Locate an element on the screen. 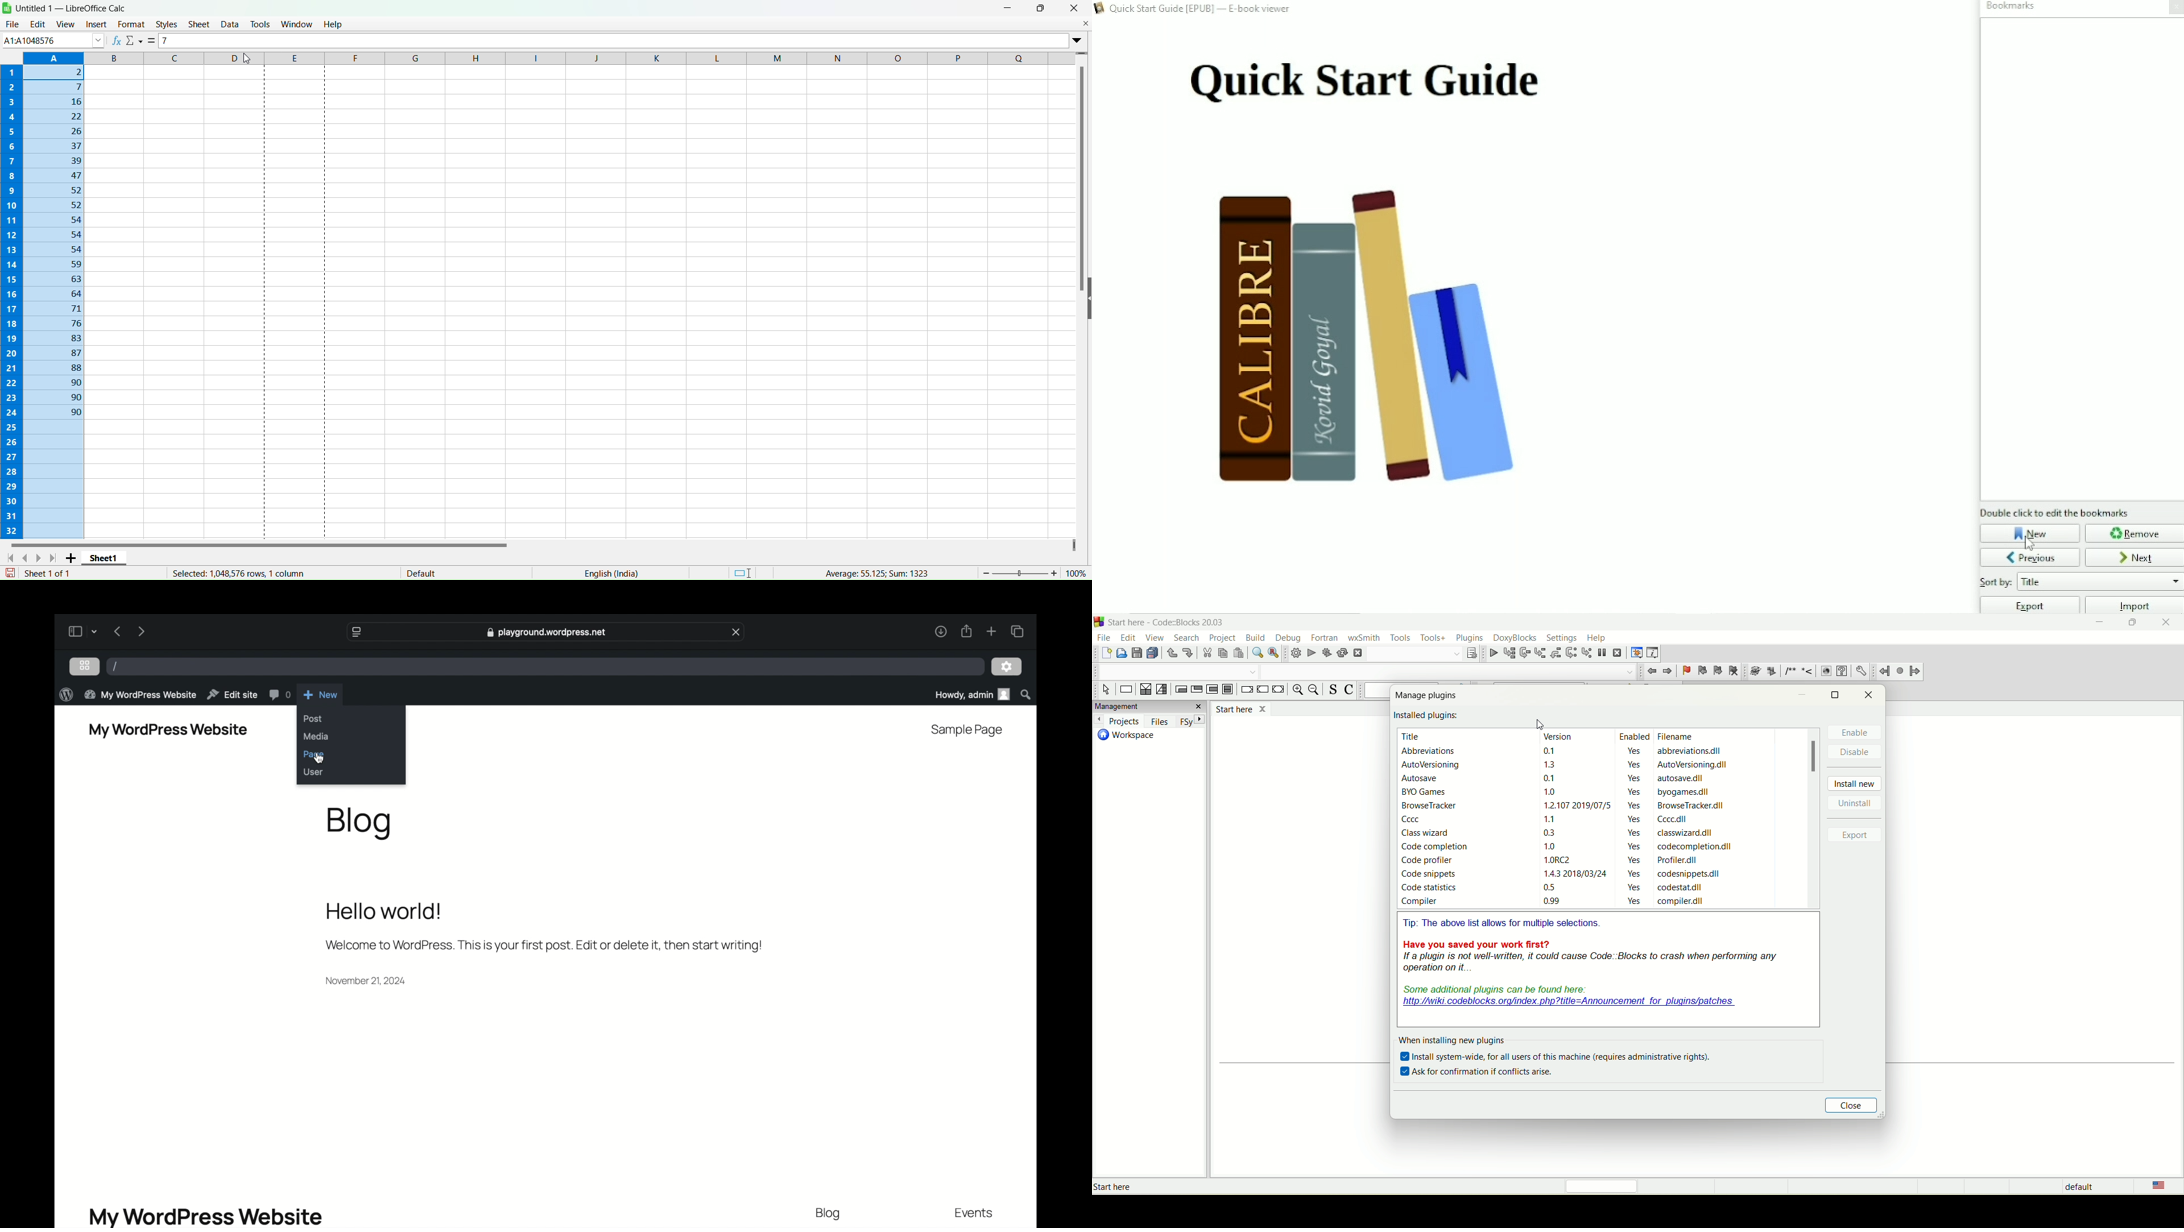 This screenshot has height=1232, width=2184. Select Function is located at coordinates (135, 42).